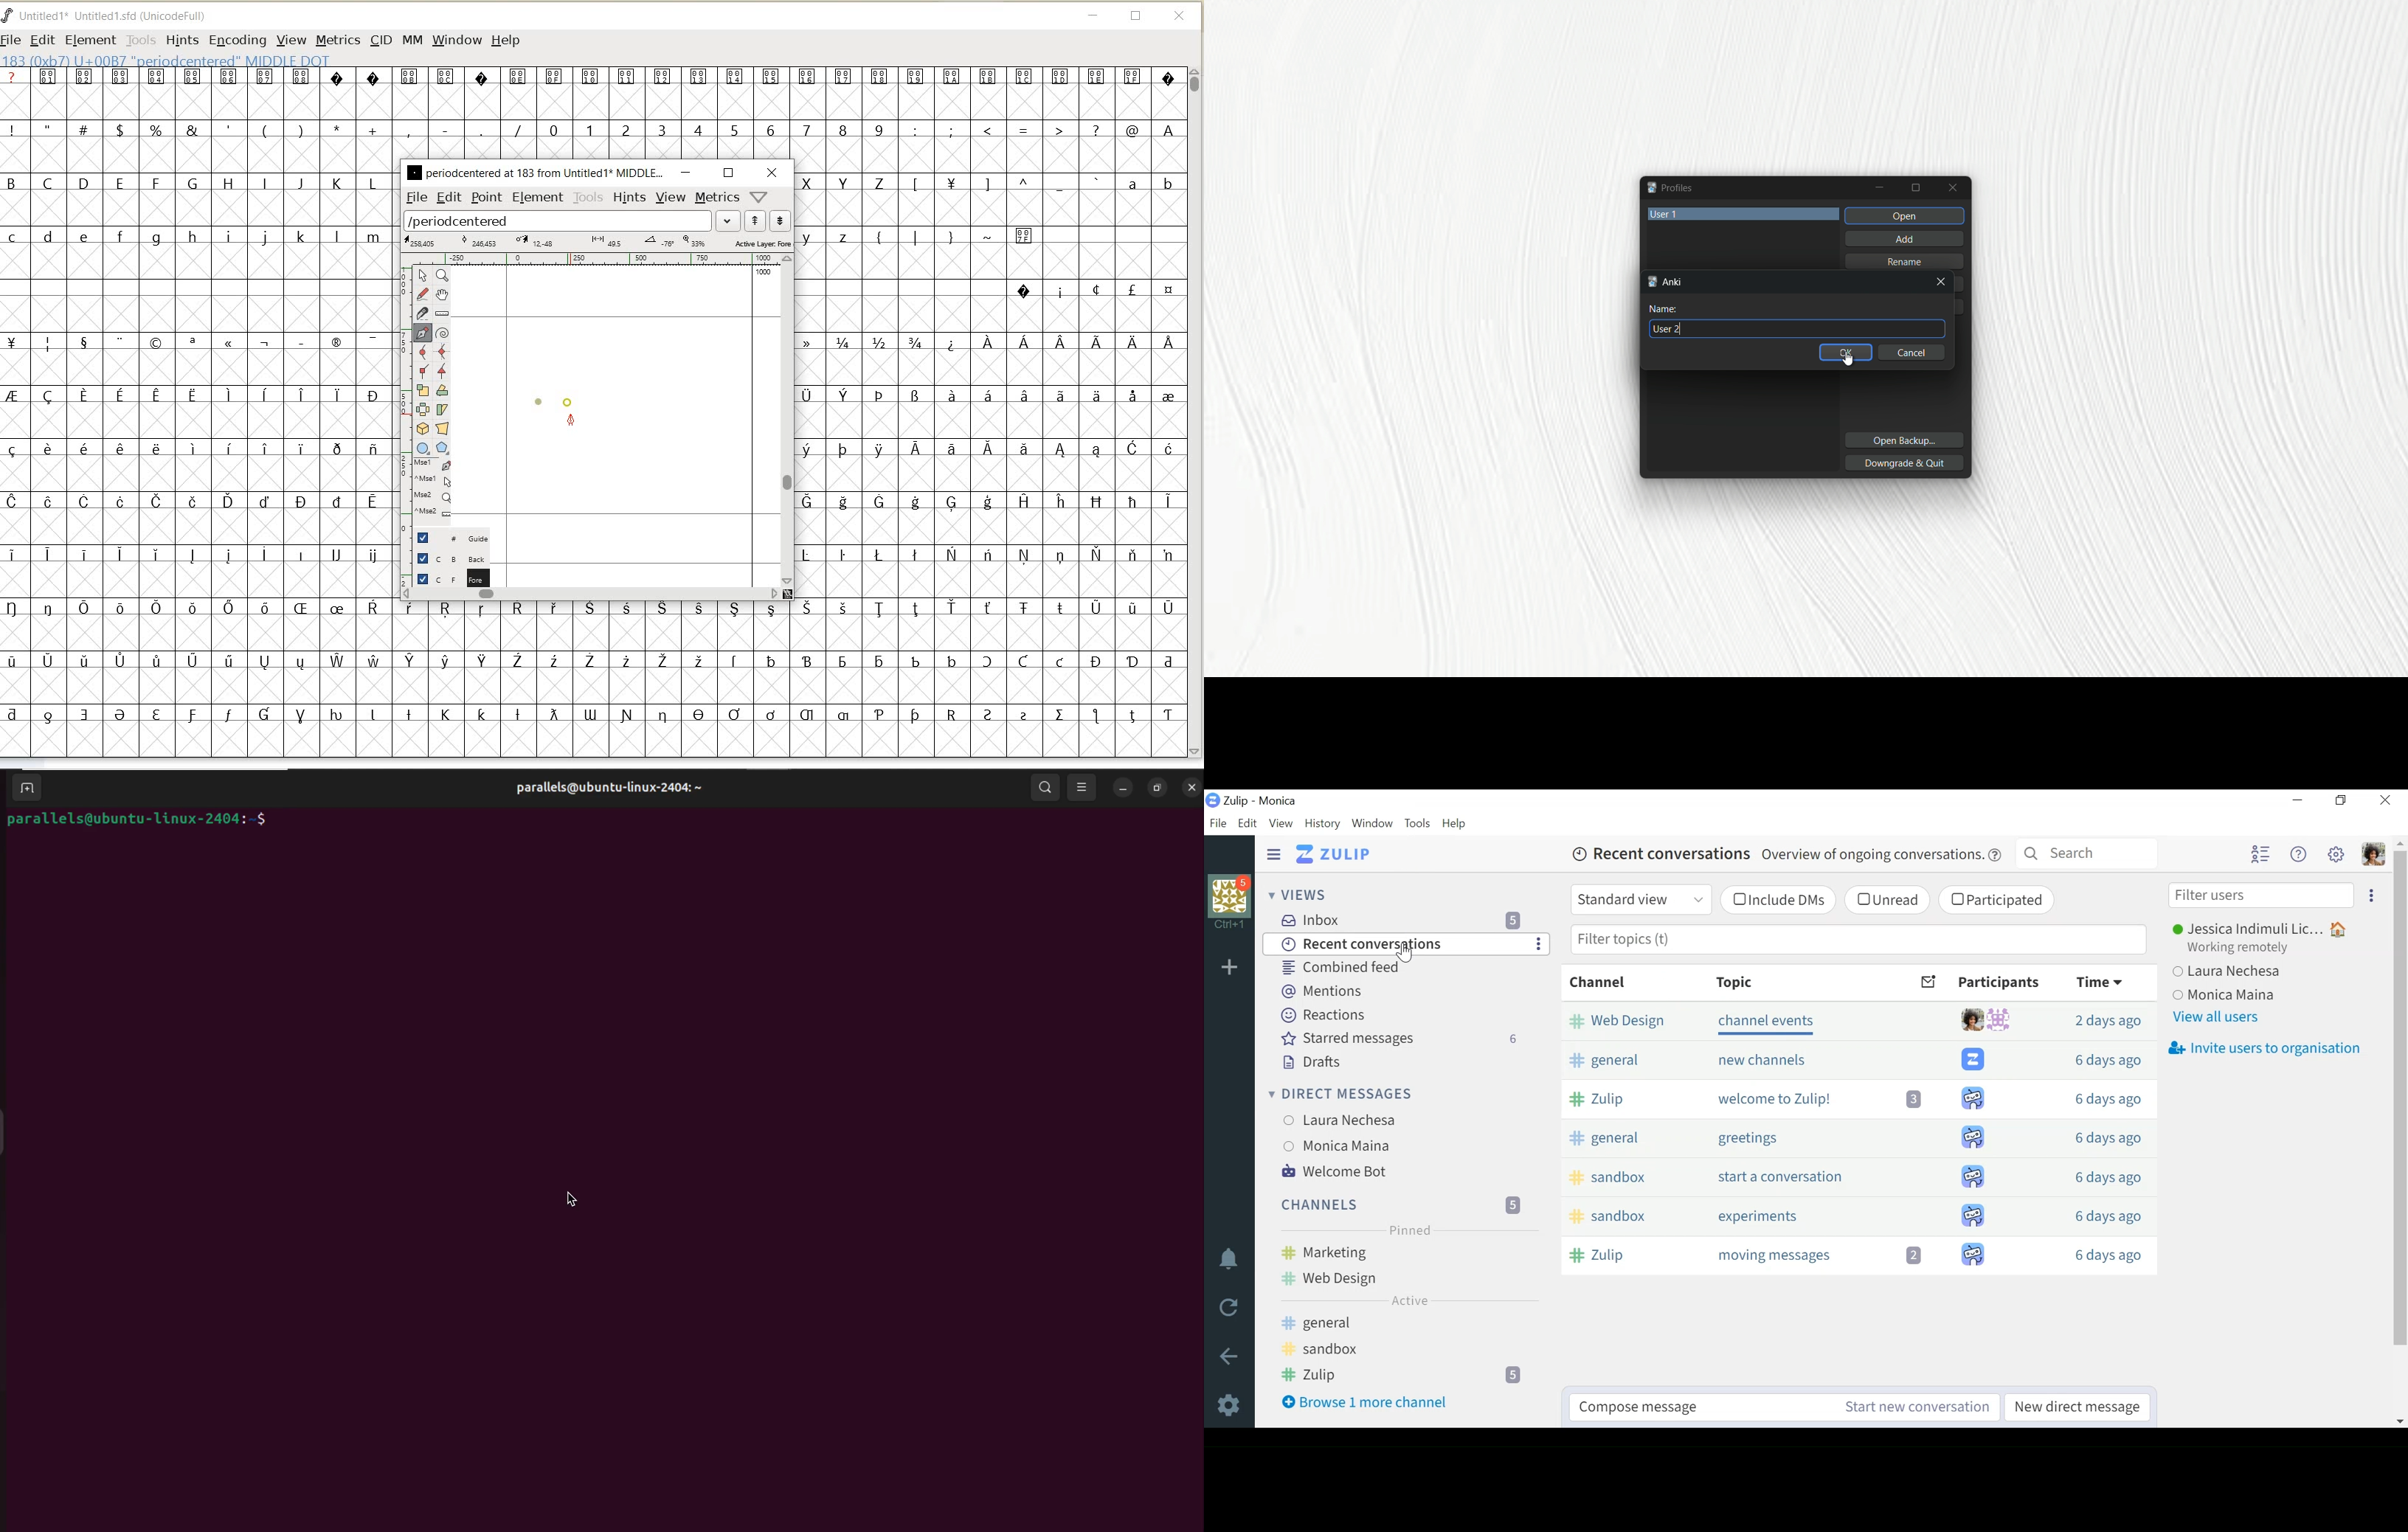  What do you see at coordinates (1398, 1374) in the screenshot?
I see `Zulip` at bounding box center [1398, 1374].